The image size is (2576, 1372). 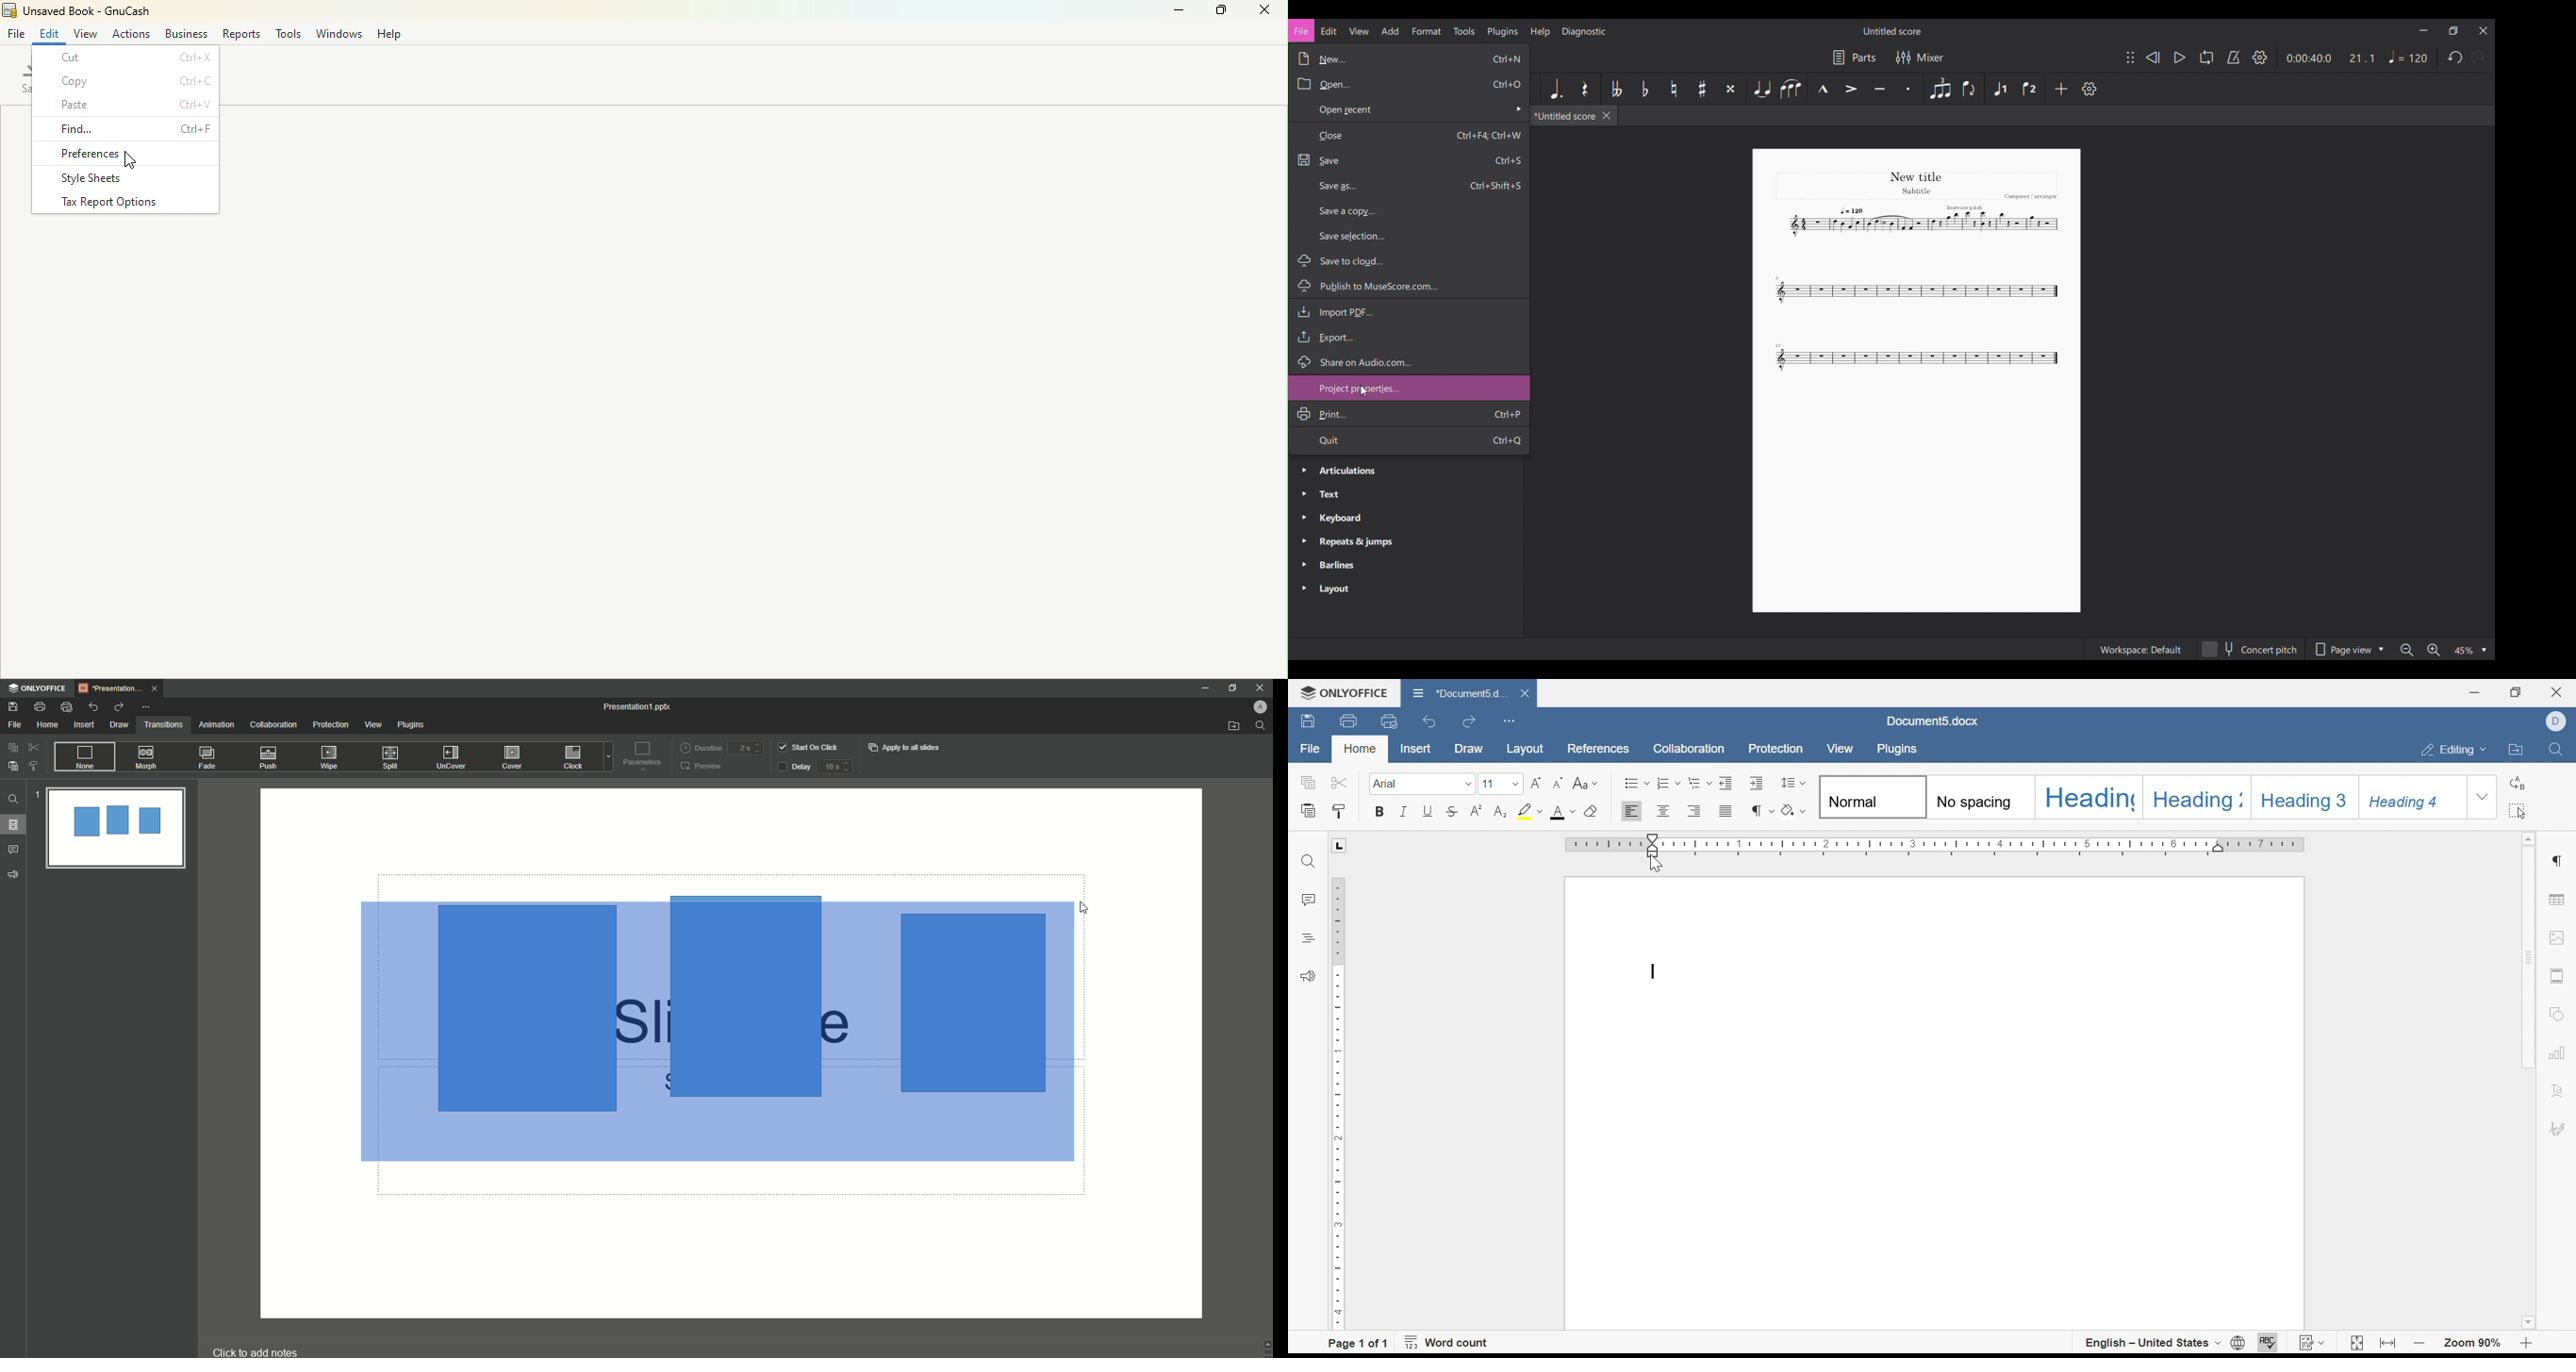 I want to click on draw, so click(x=1468, y=750).